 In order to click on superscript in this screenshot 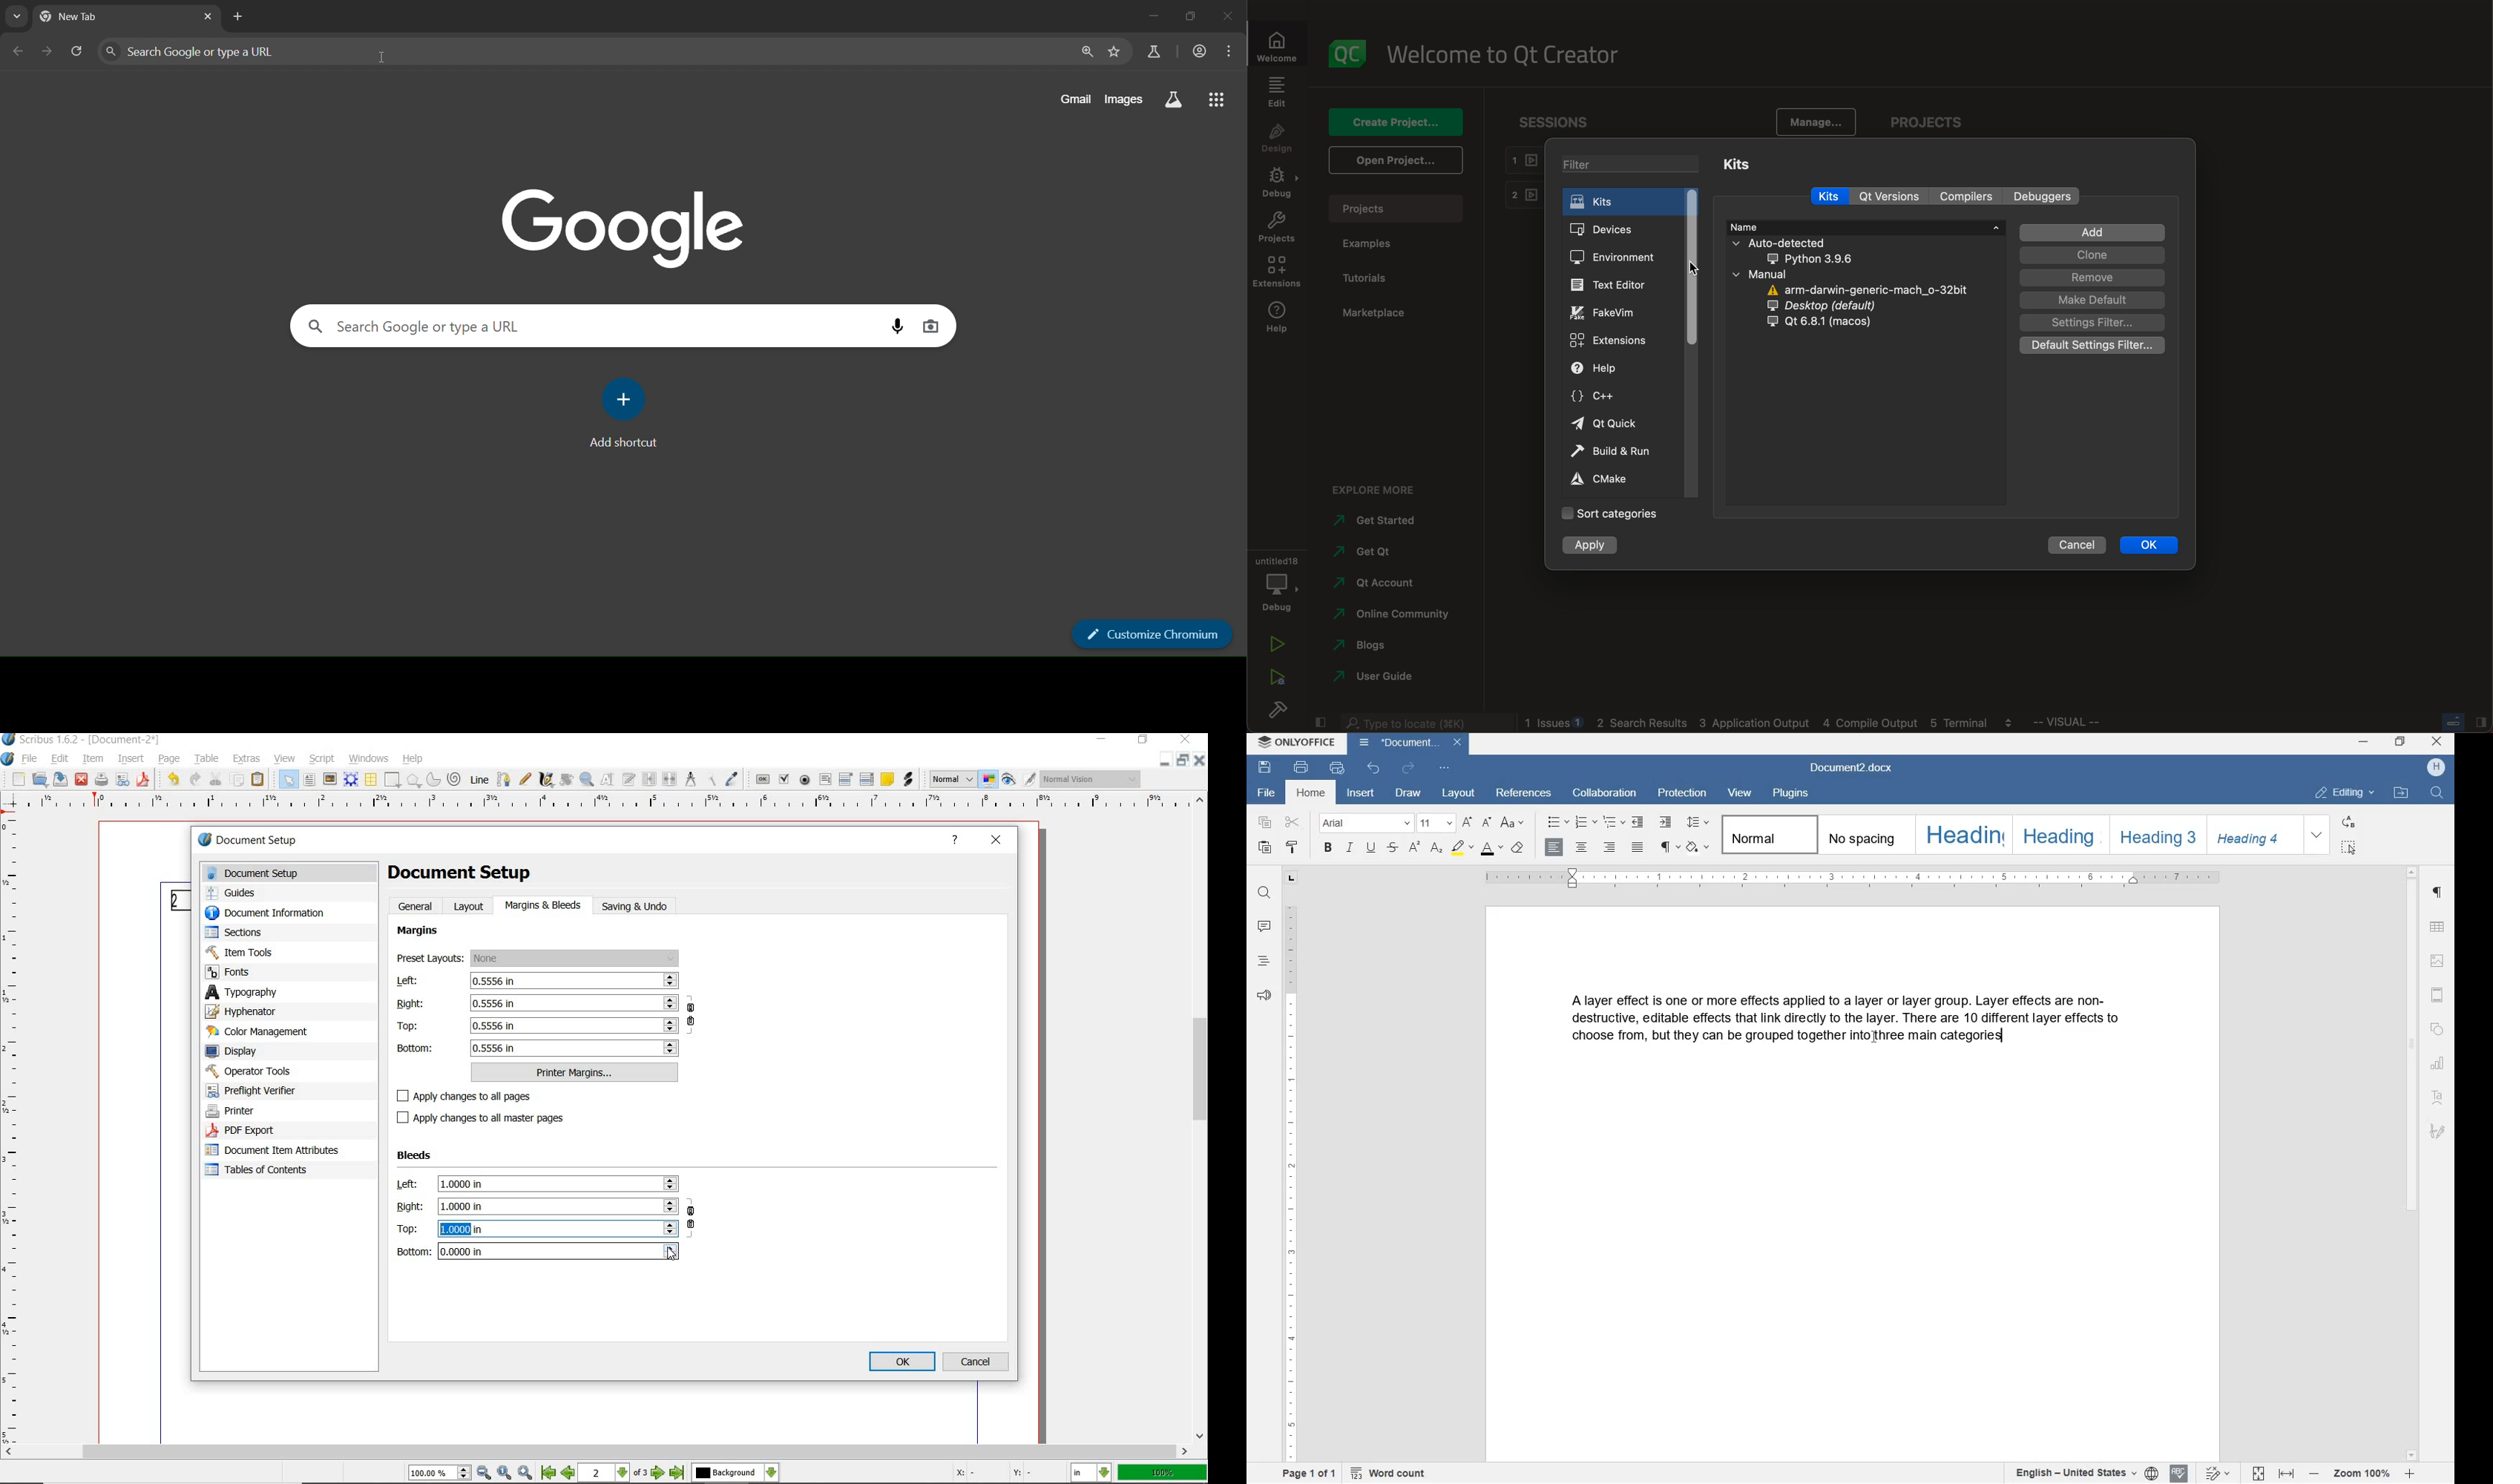, I will do `click(1415, 849)`.